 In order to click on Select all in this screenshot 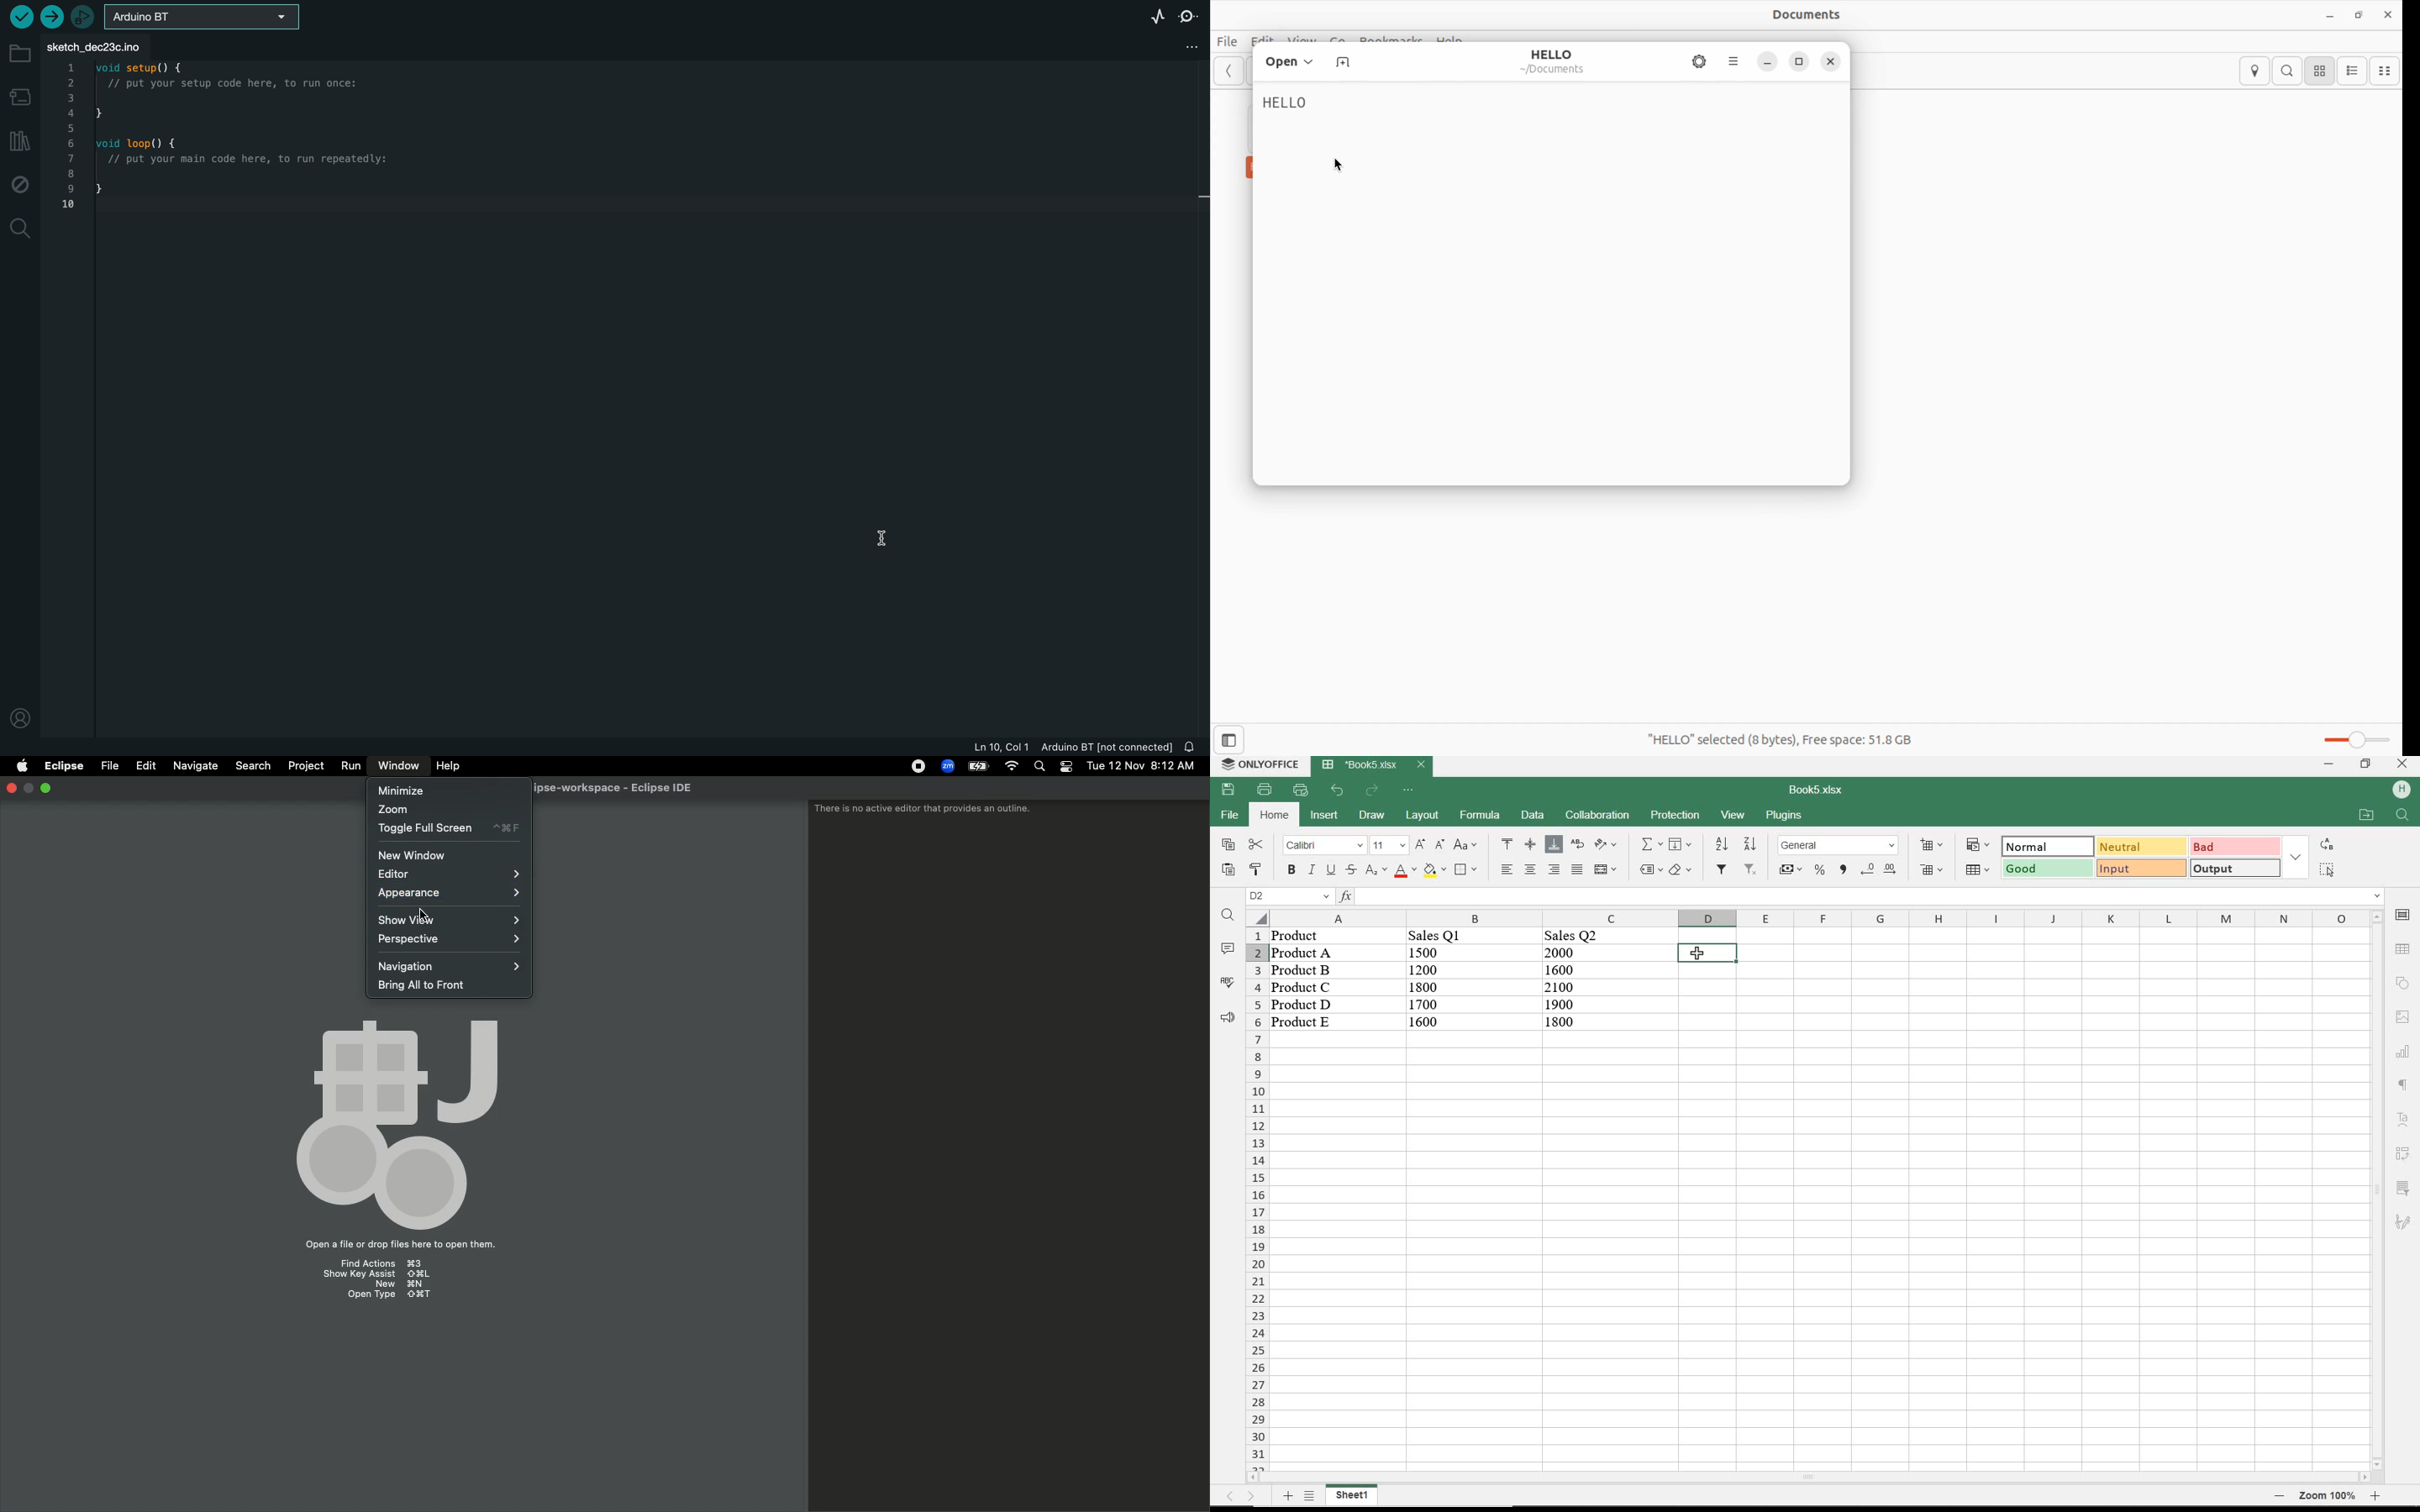, I will do `click(1258, 919)`.